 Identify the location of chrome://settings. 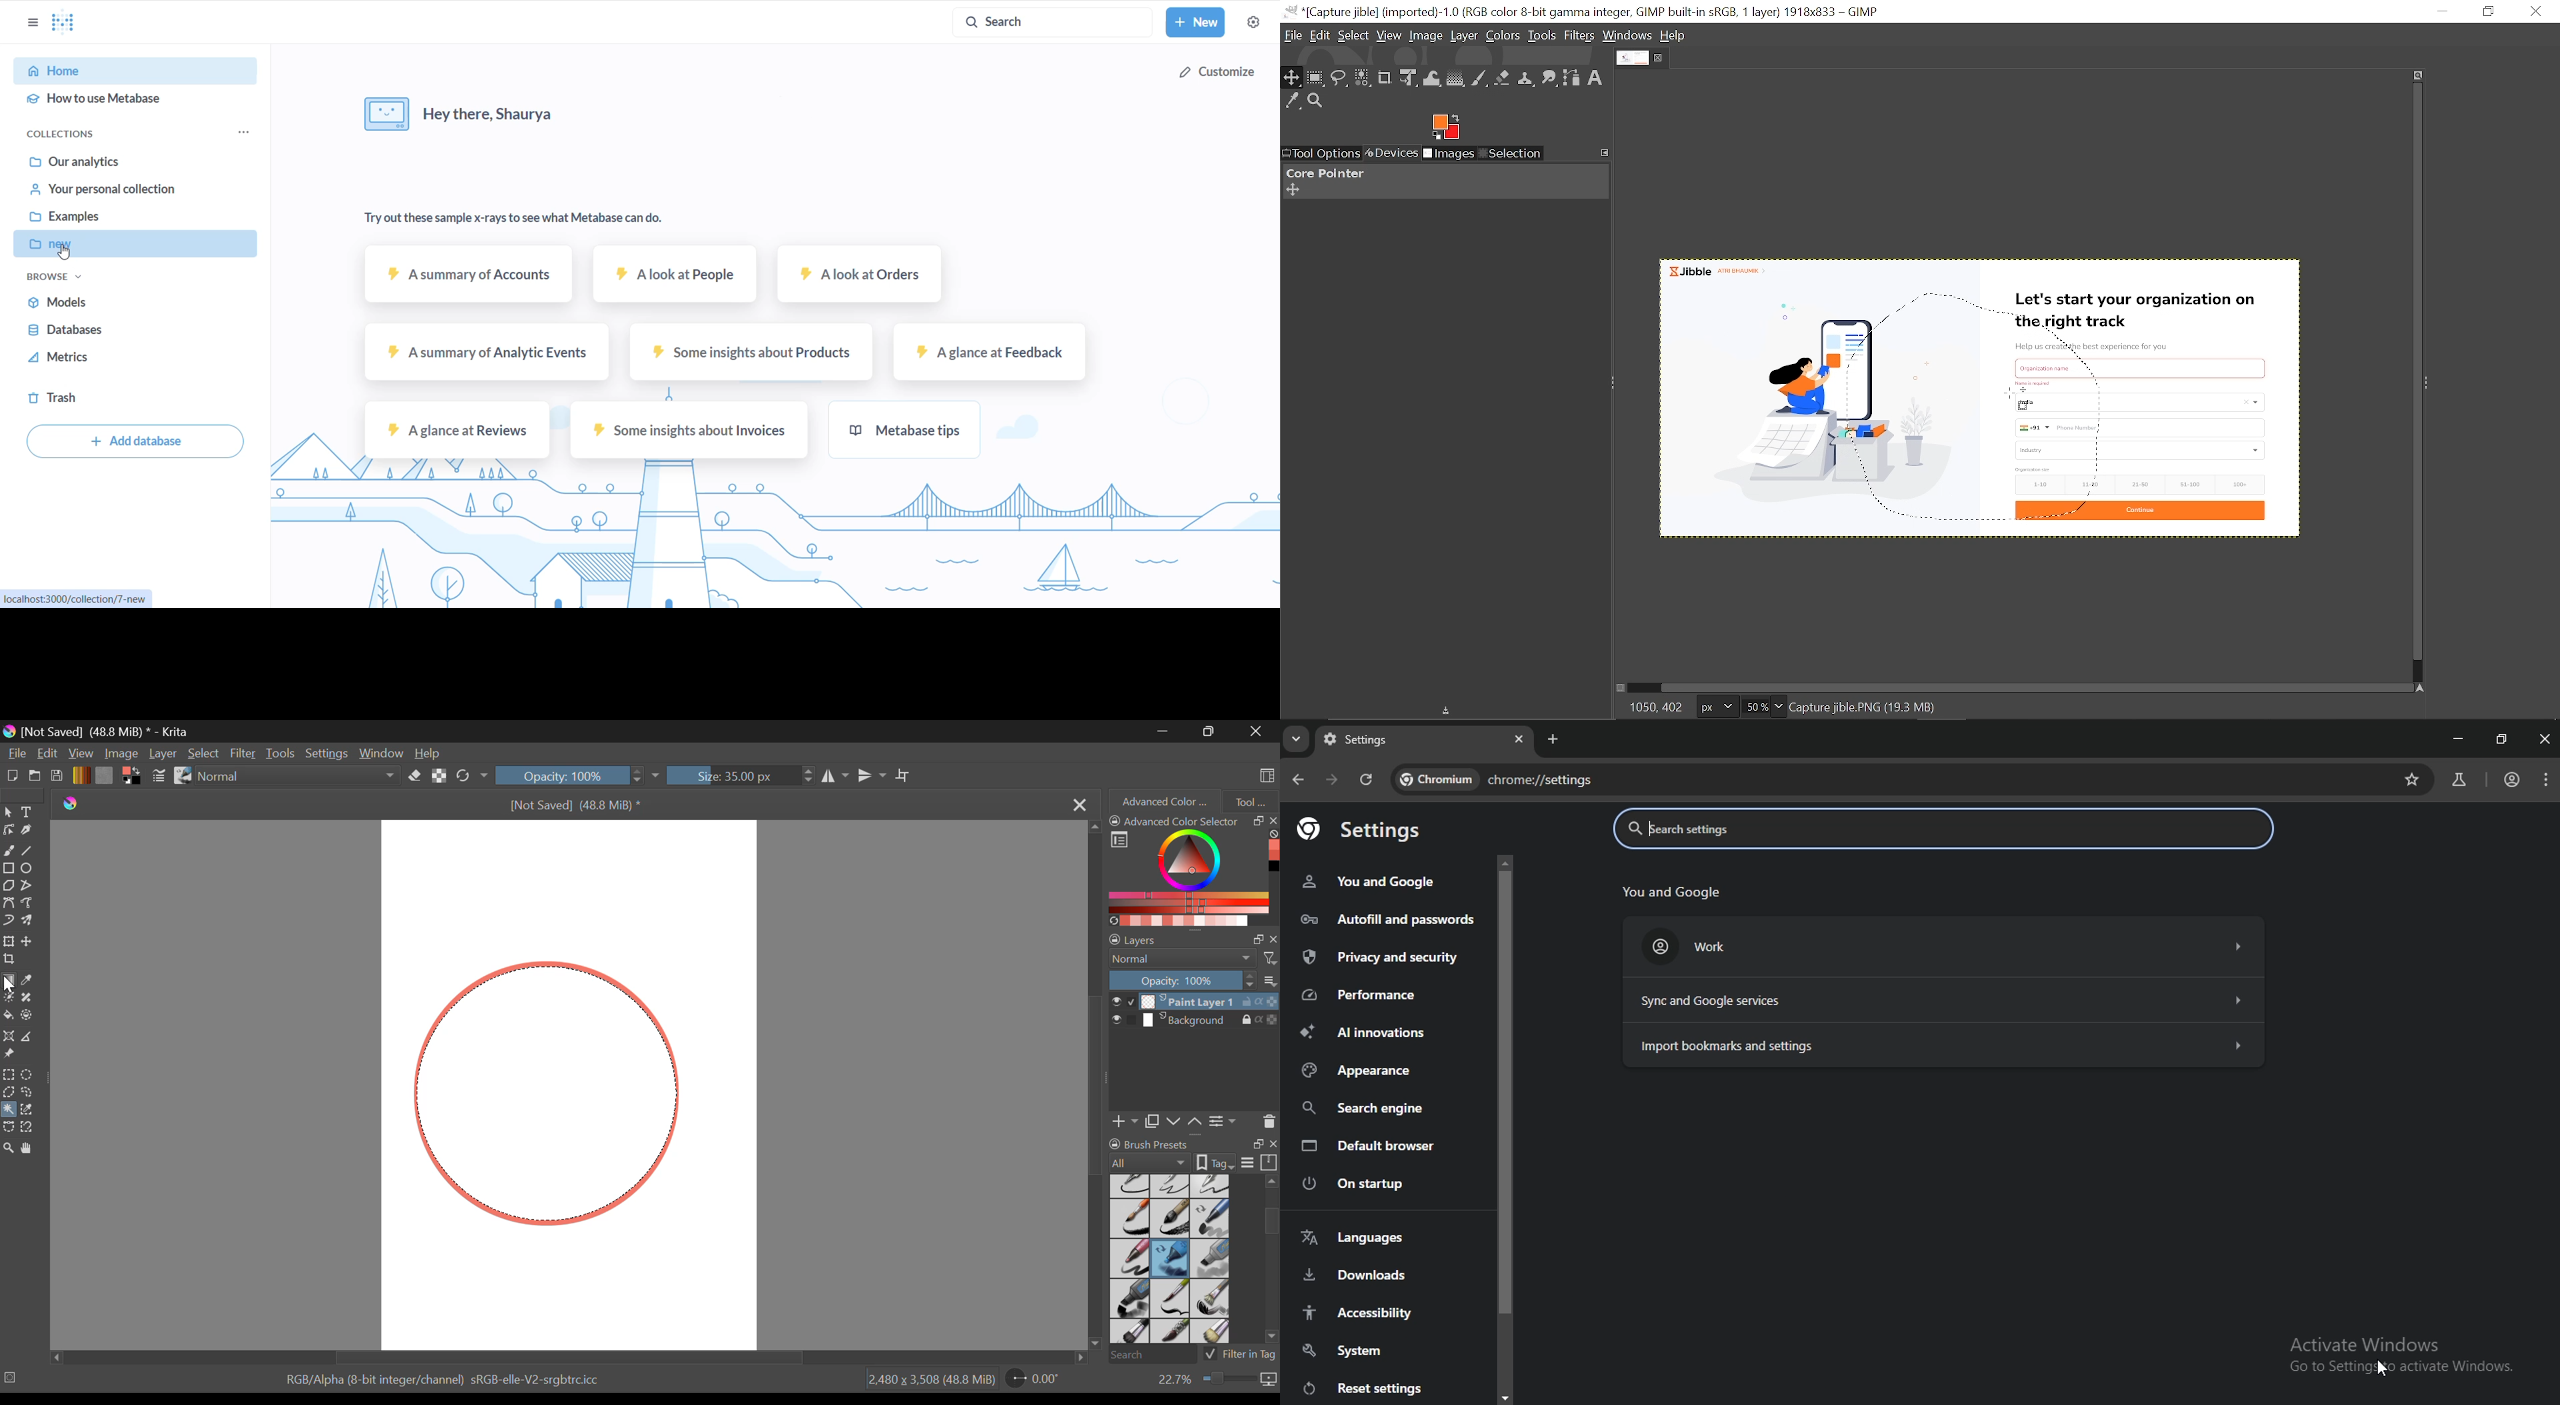
(1655, 781).